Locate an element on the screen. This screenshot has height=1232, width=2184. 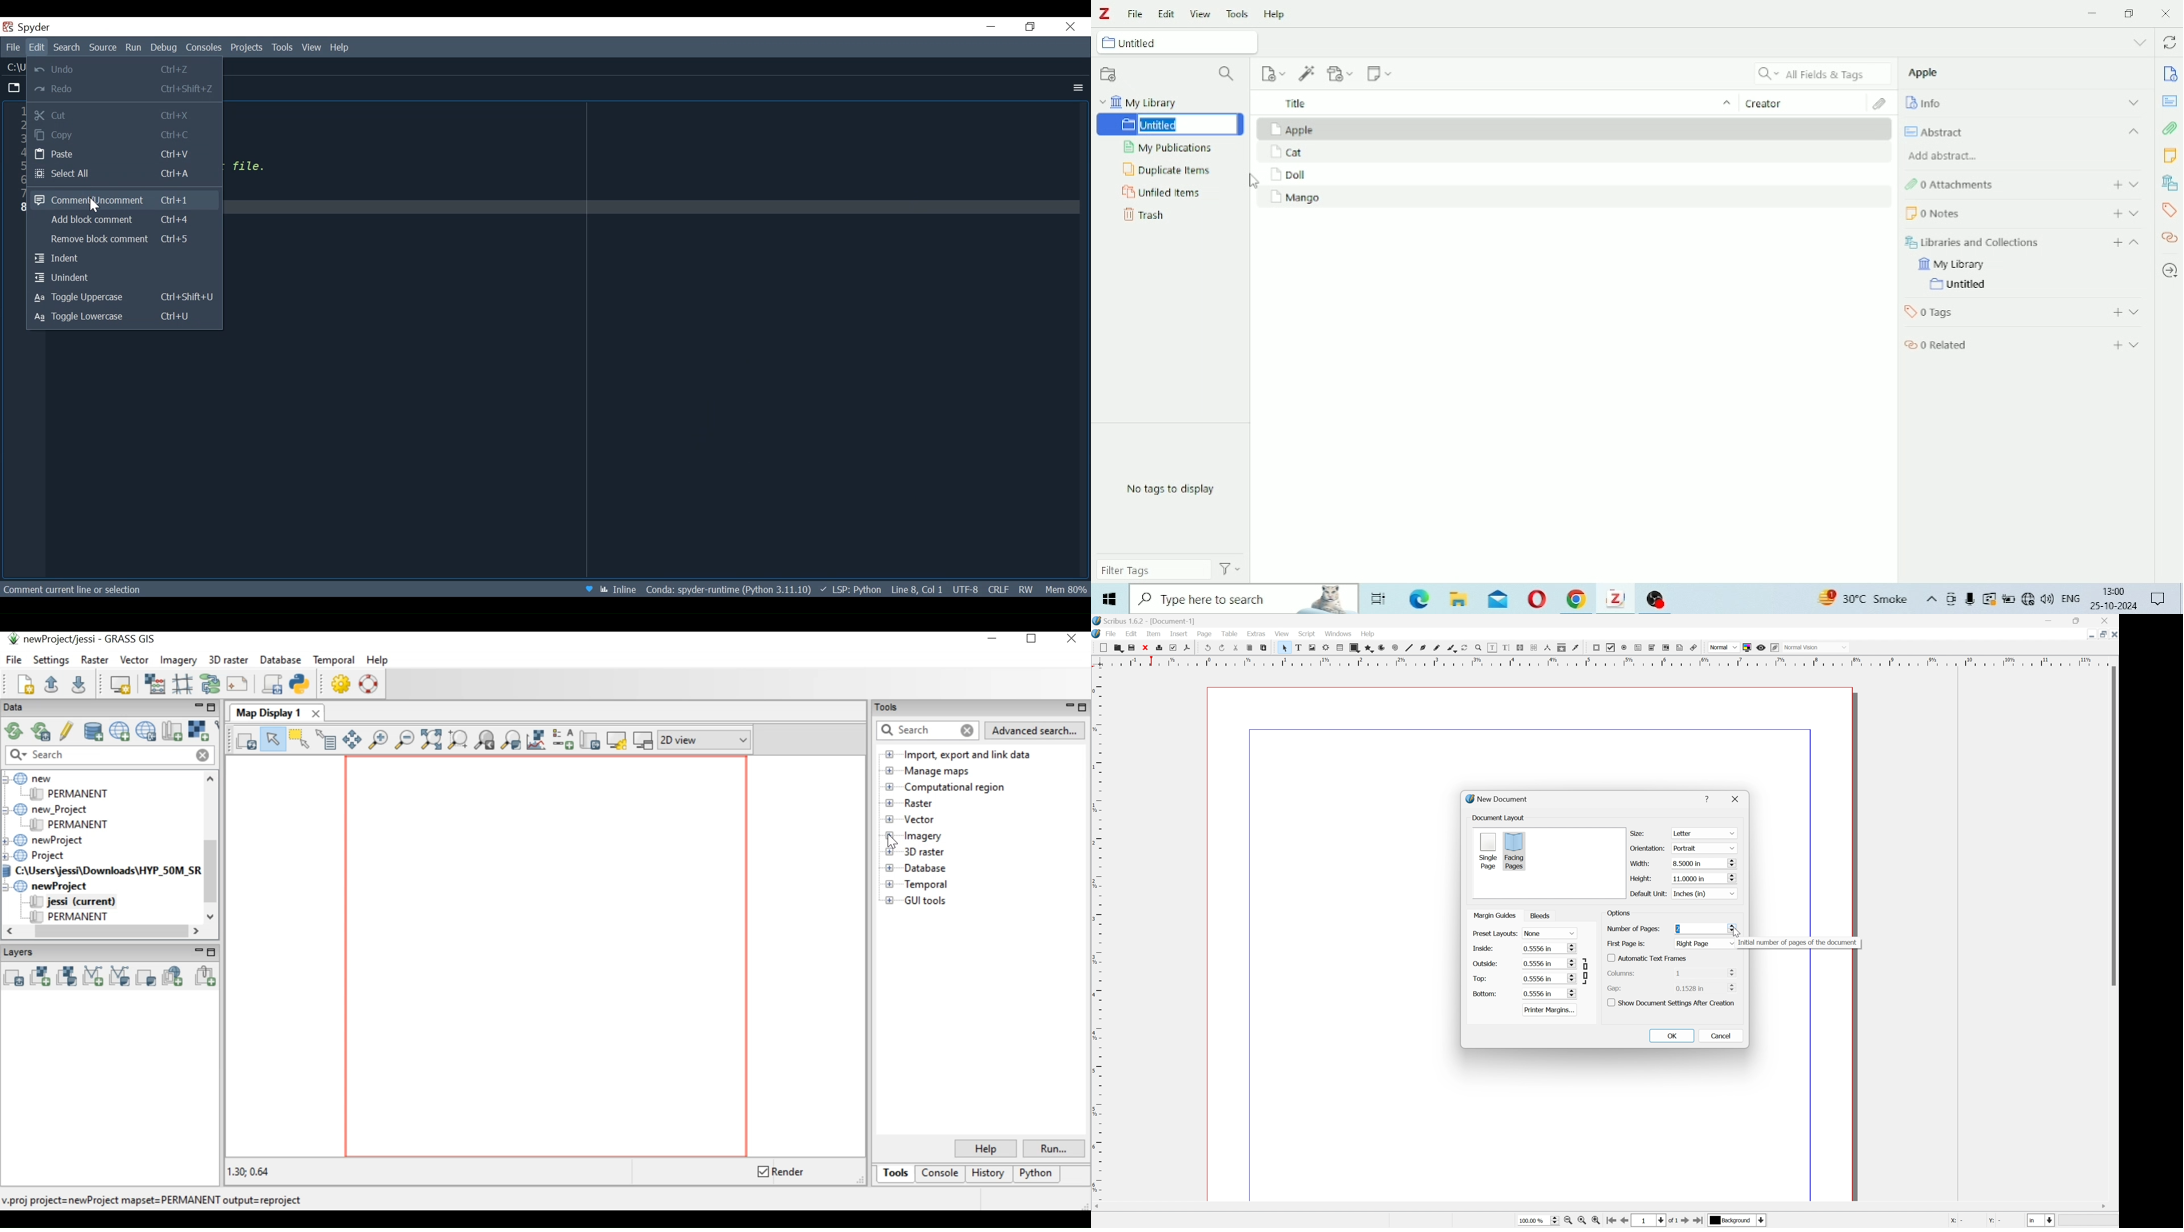
Edit in preview mode is located at coordinates (1777, 648).